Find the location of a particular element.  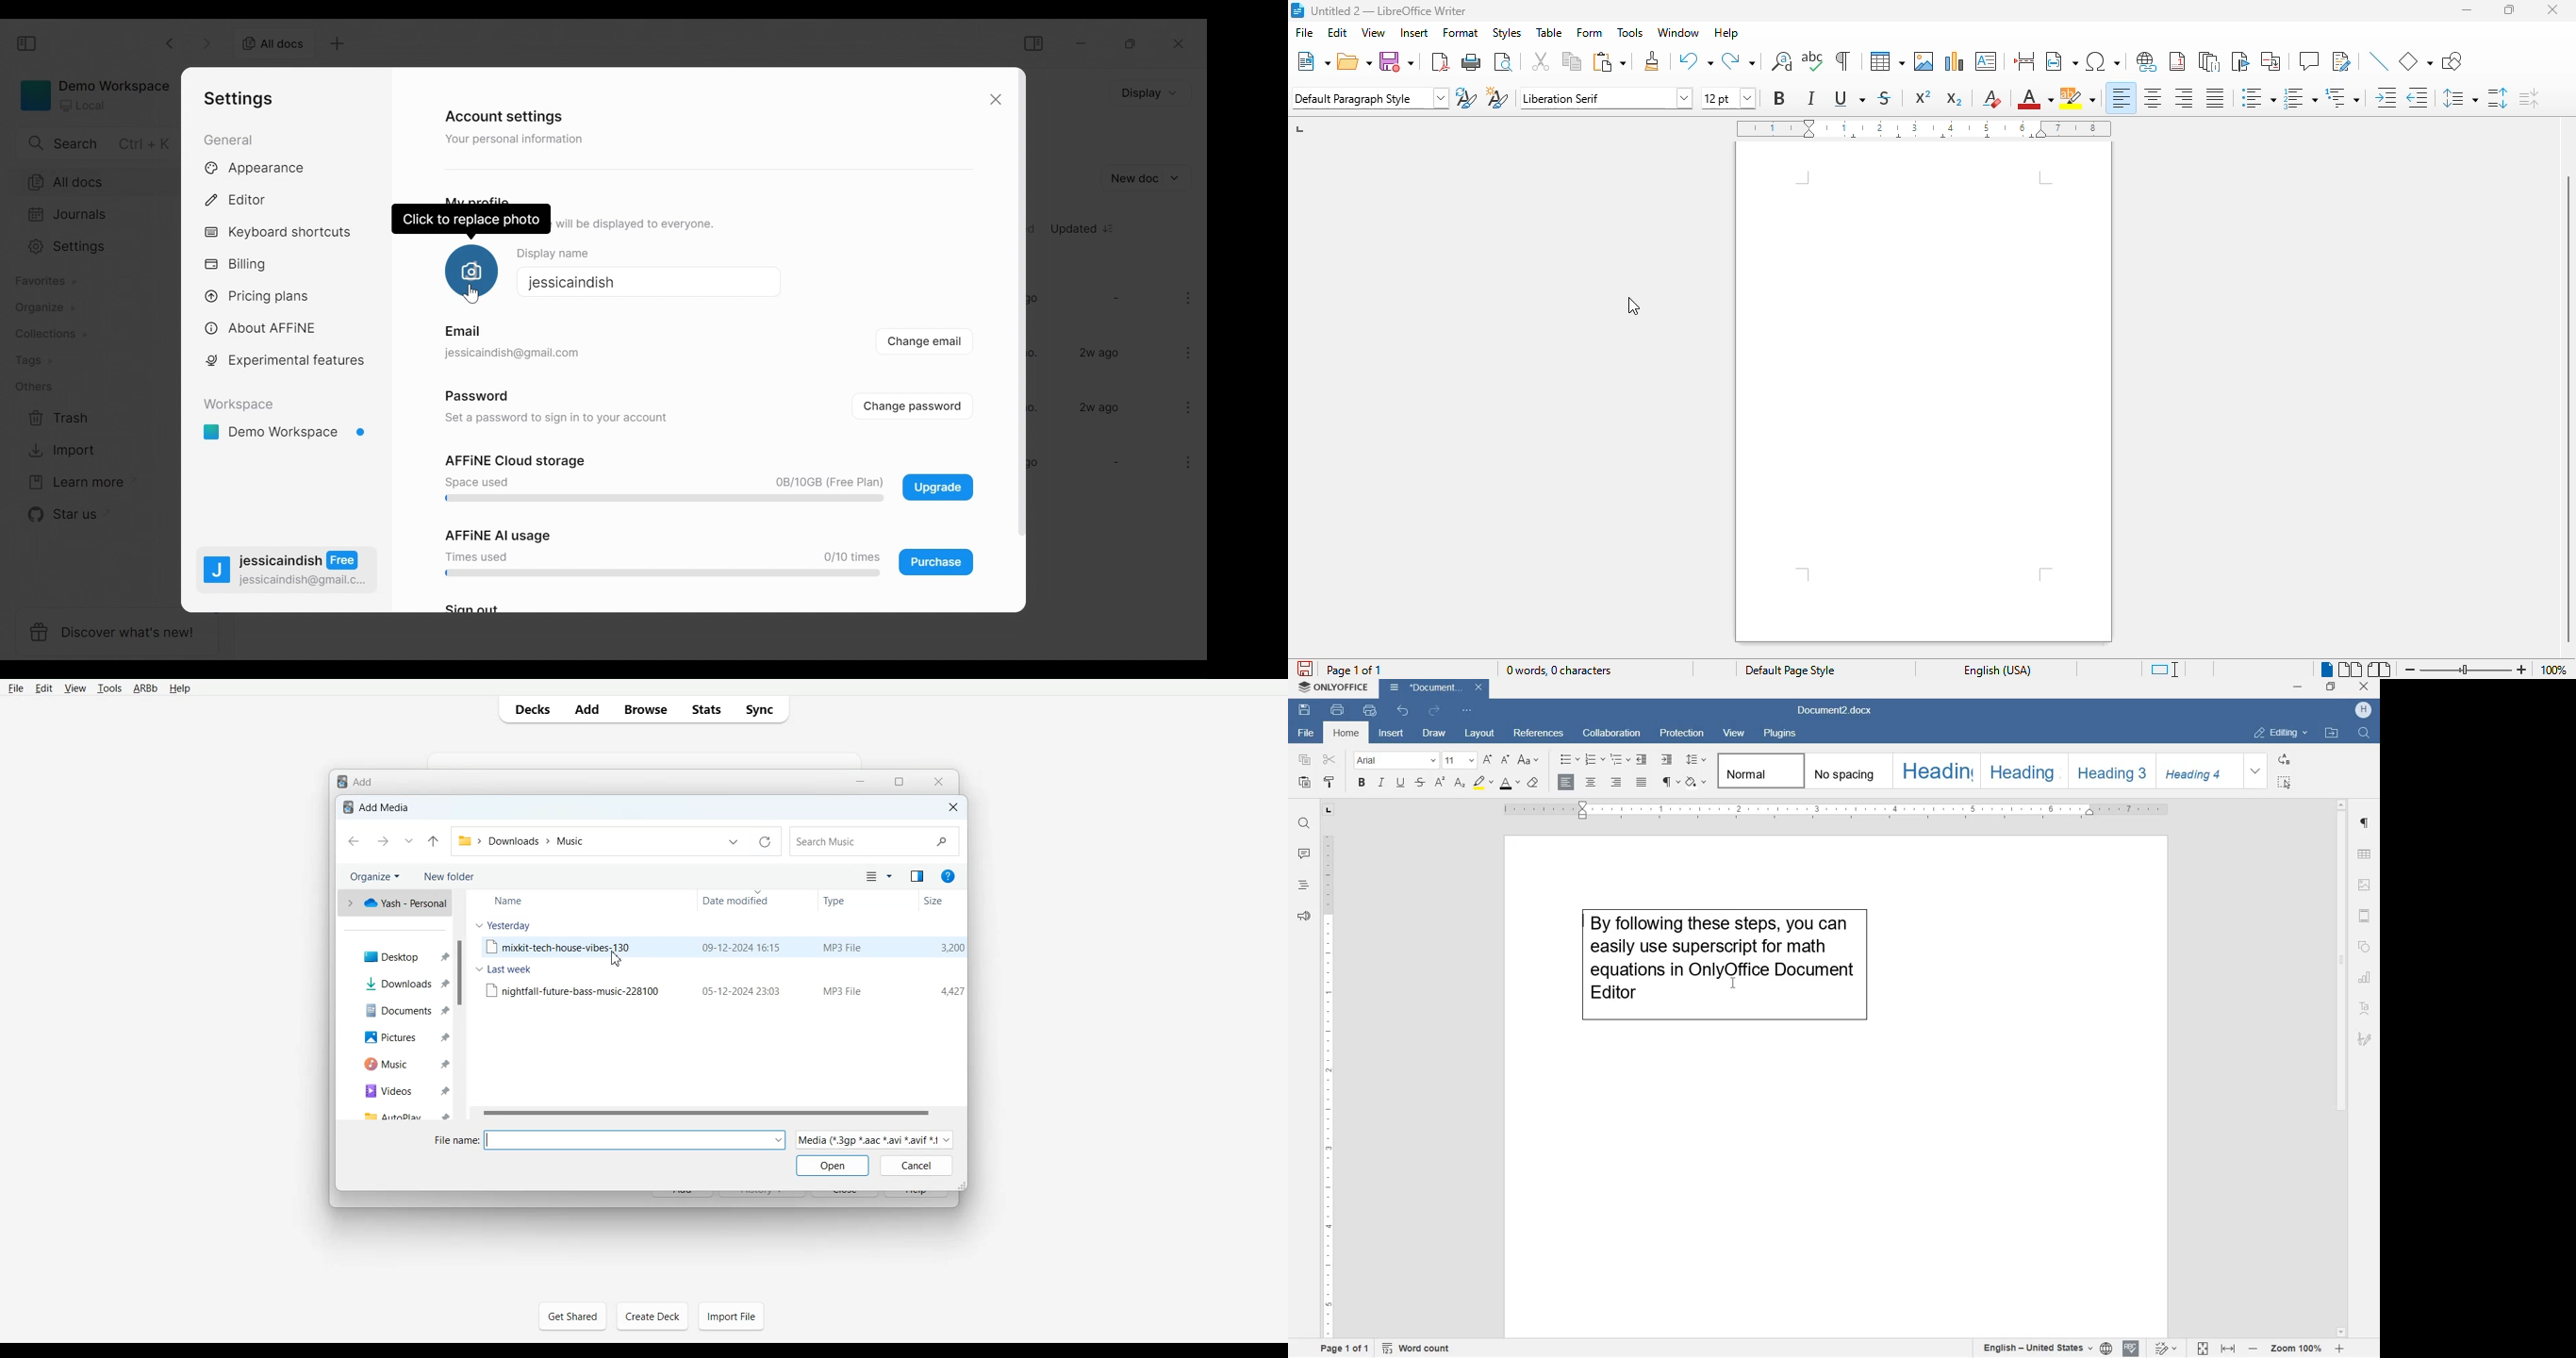

Previous File is located at coordinates (734, 841).